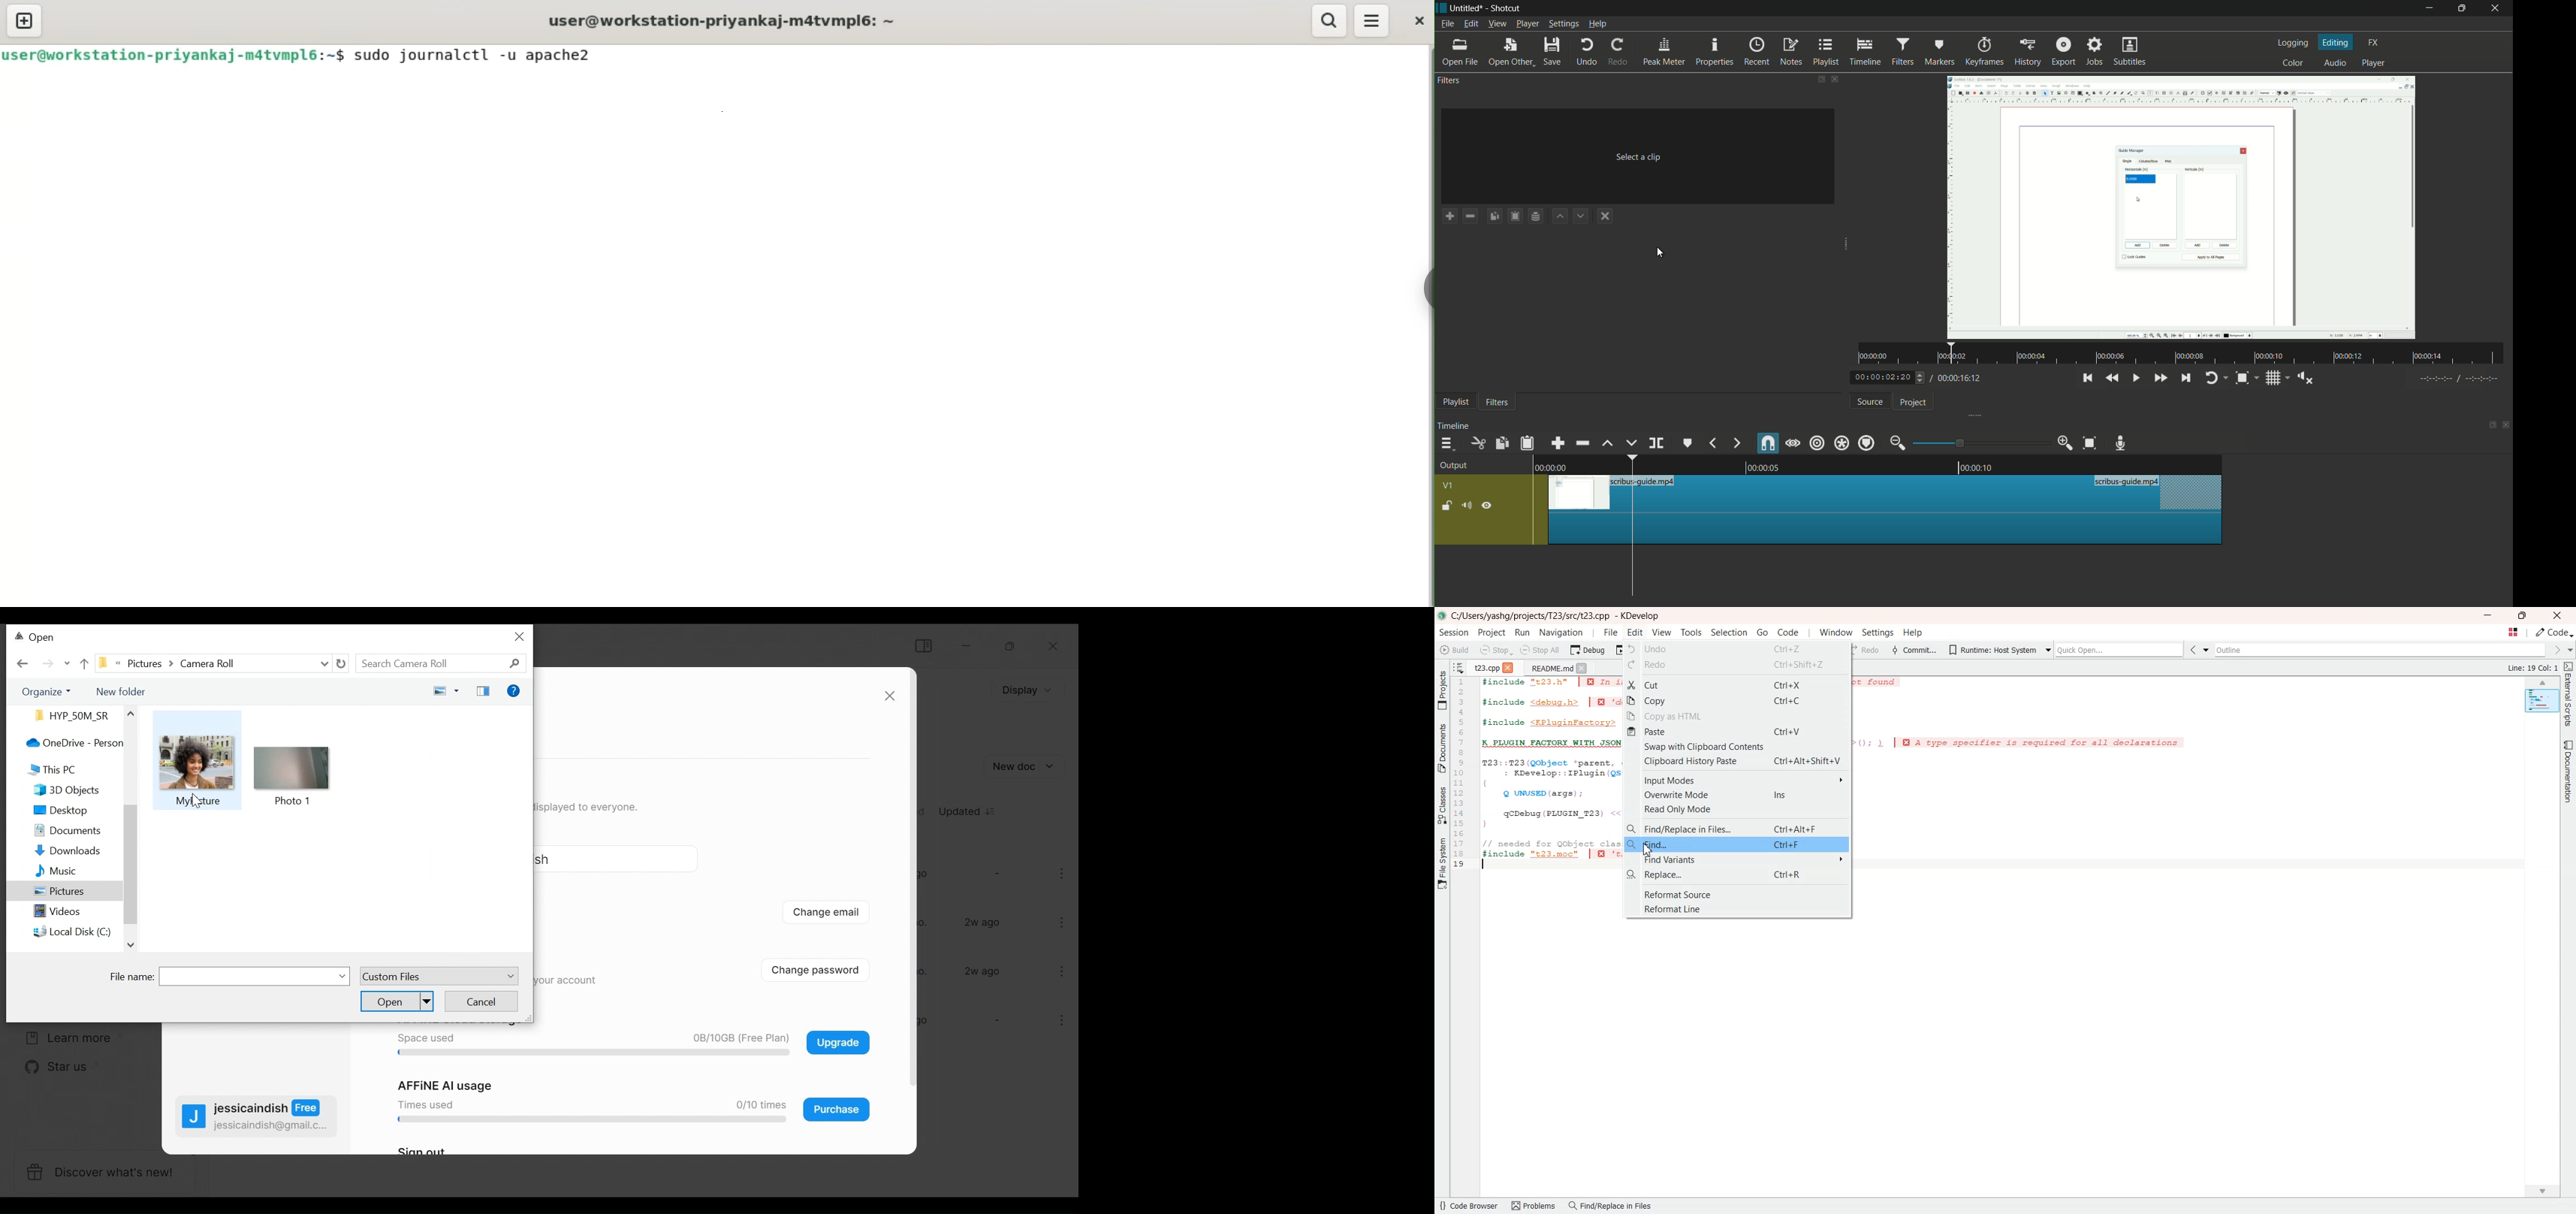  Describe the element at coordinates (2305, 378) in the screenshot. I see `show volume control` at that location.